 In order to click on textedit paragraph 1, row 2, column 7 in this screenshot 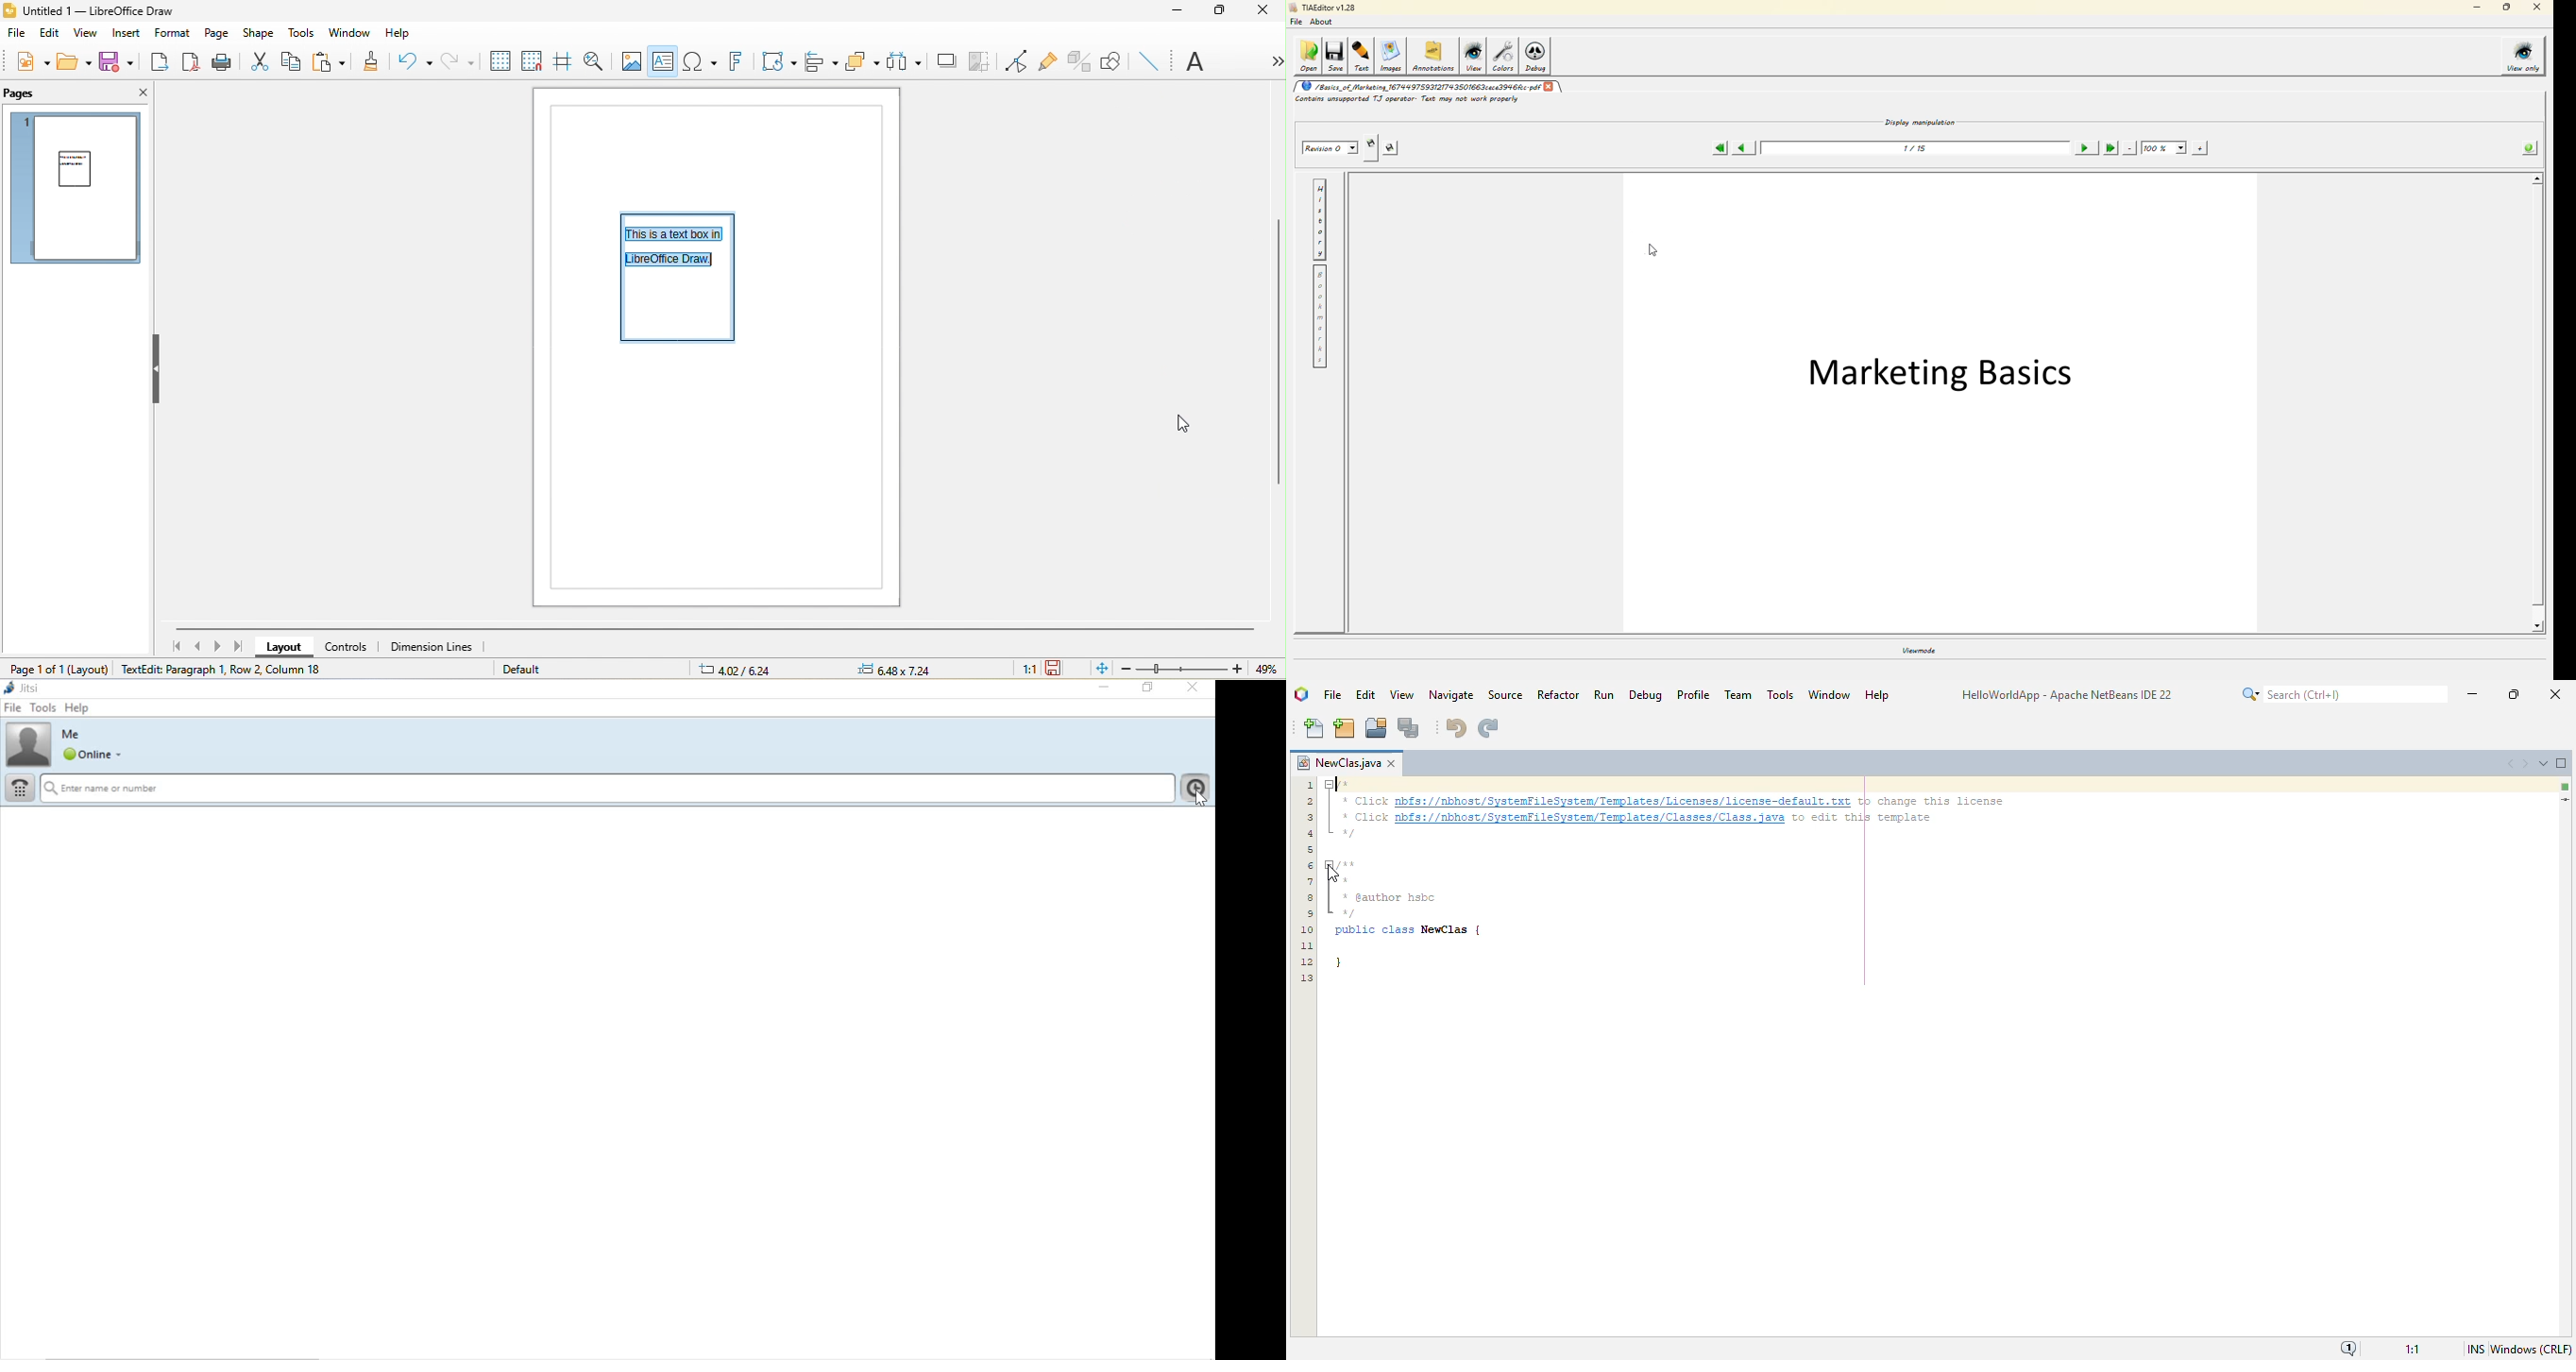, I will do `click(225, 669)`.